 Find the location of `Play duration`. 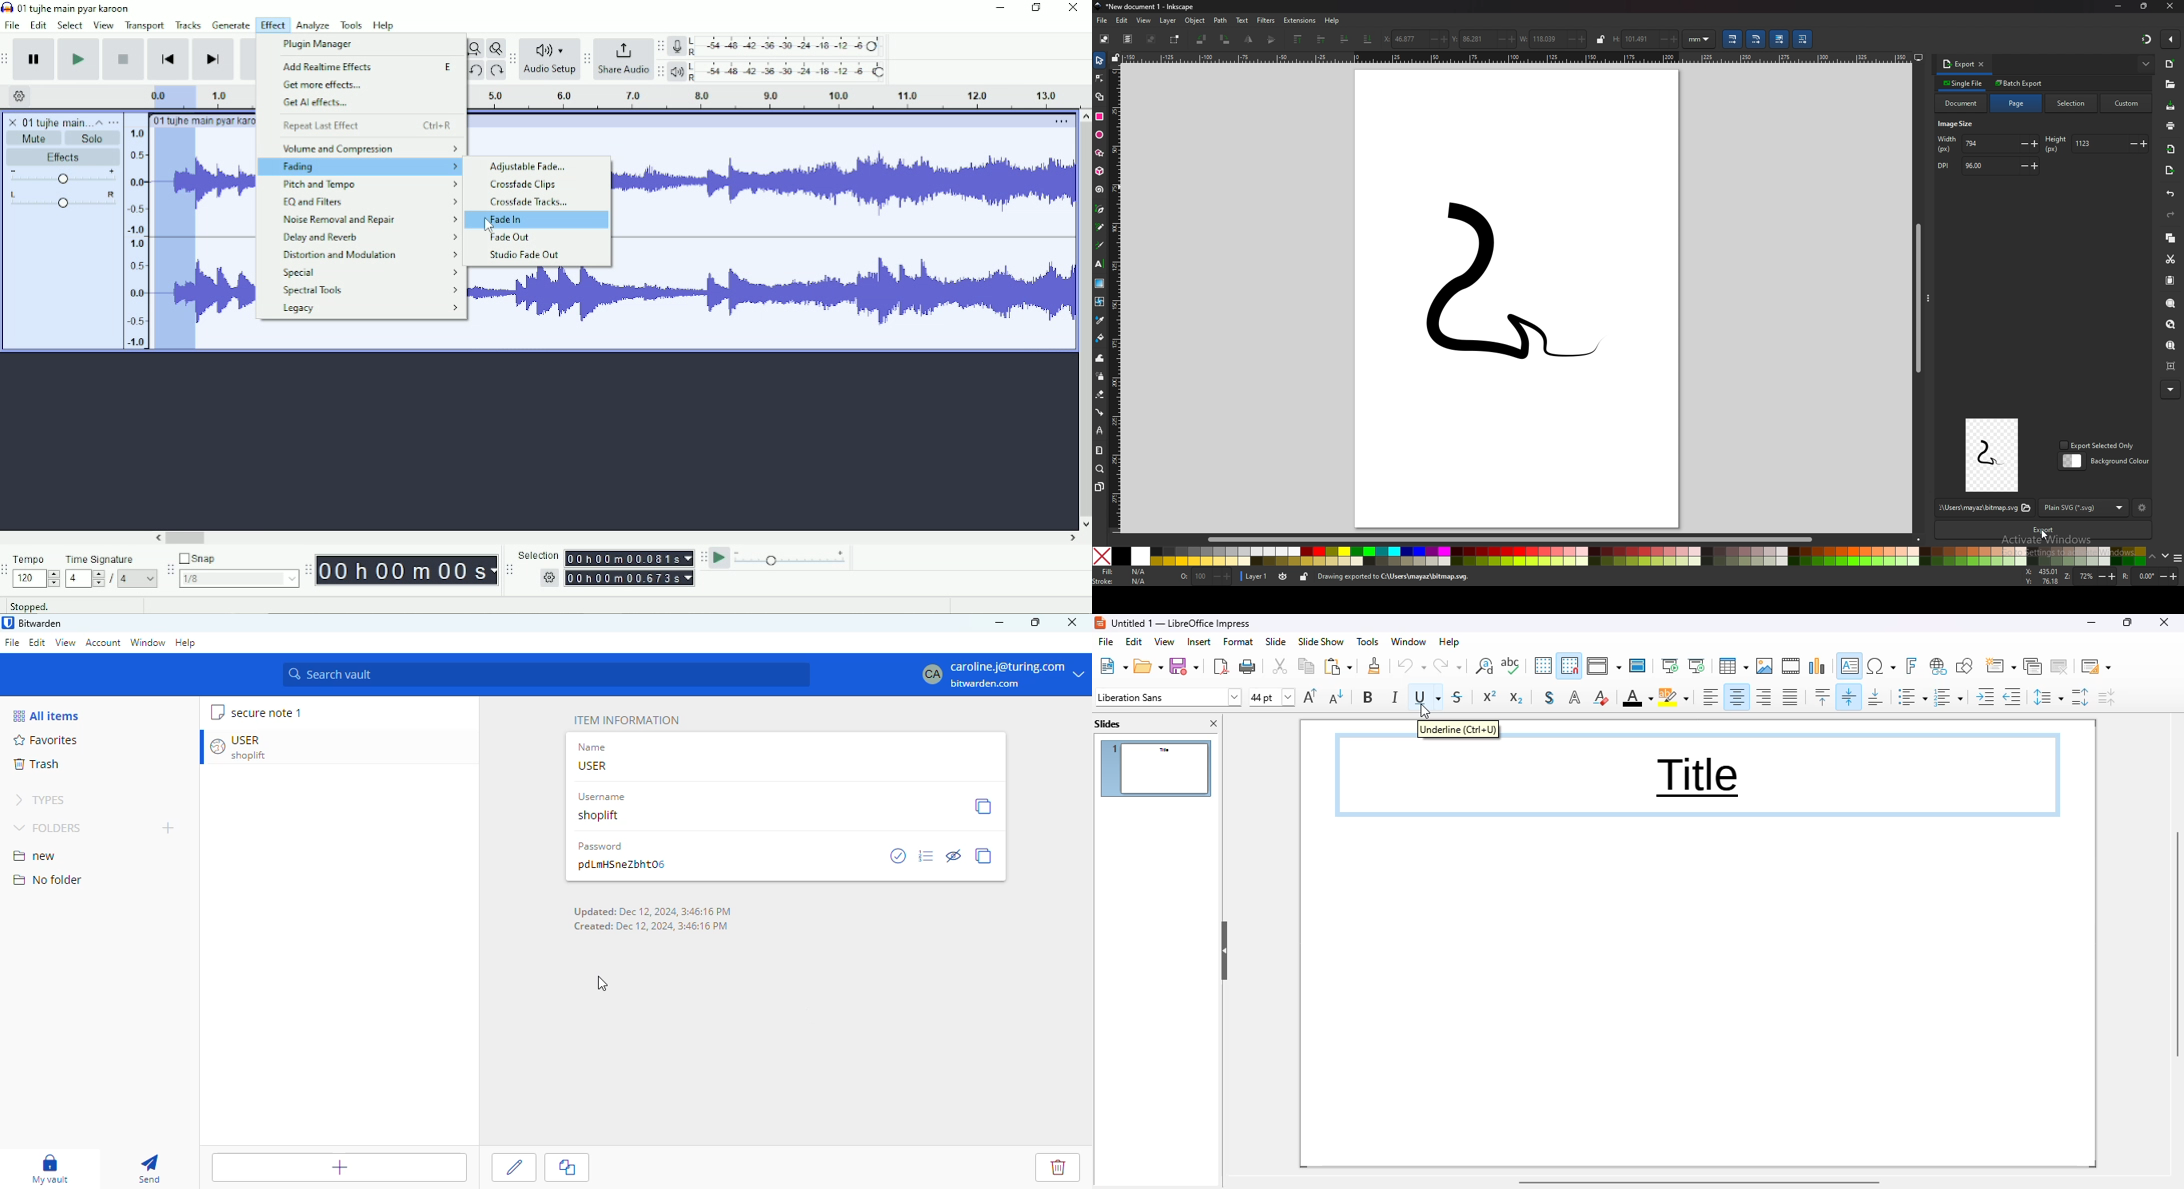

Play duration is located at coordinates (227, 95).